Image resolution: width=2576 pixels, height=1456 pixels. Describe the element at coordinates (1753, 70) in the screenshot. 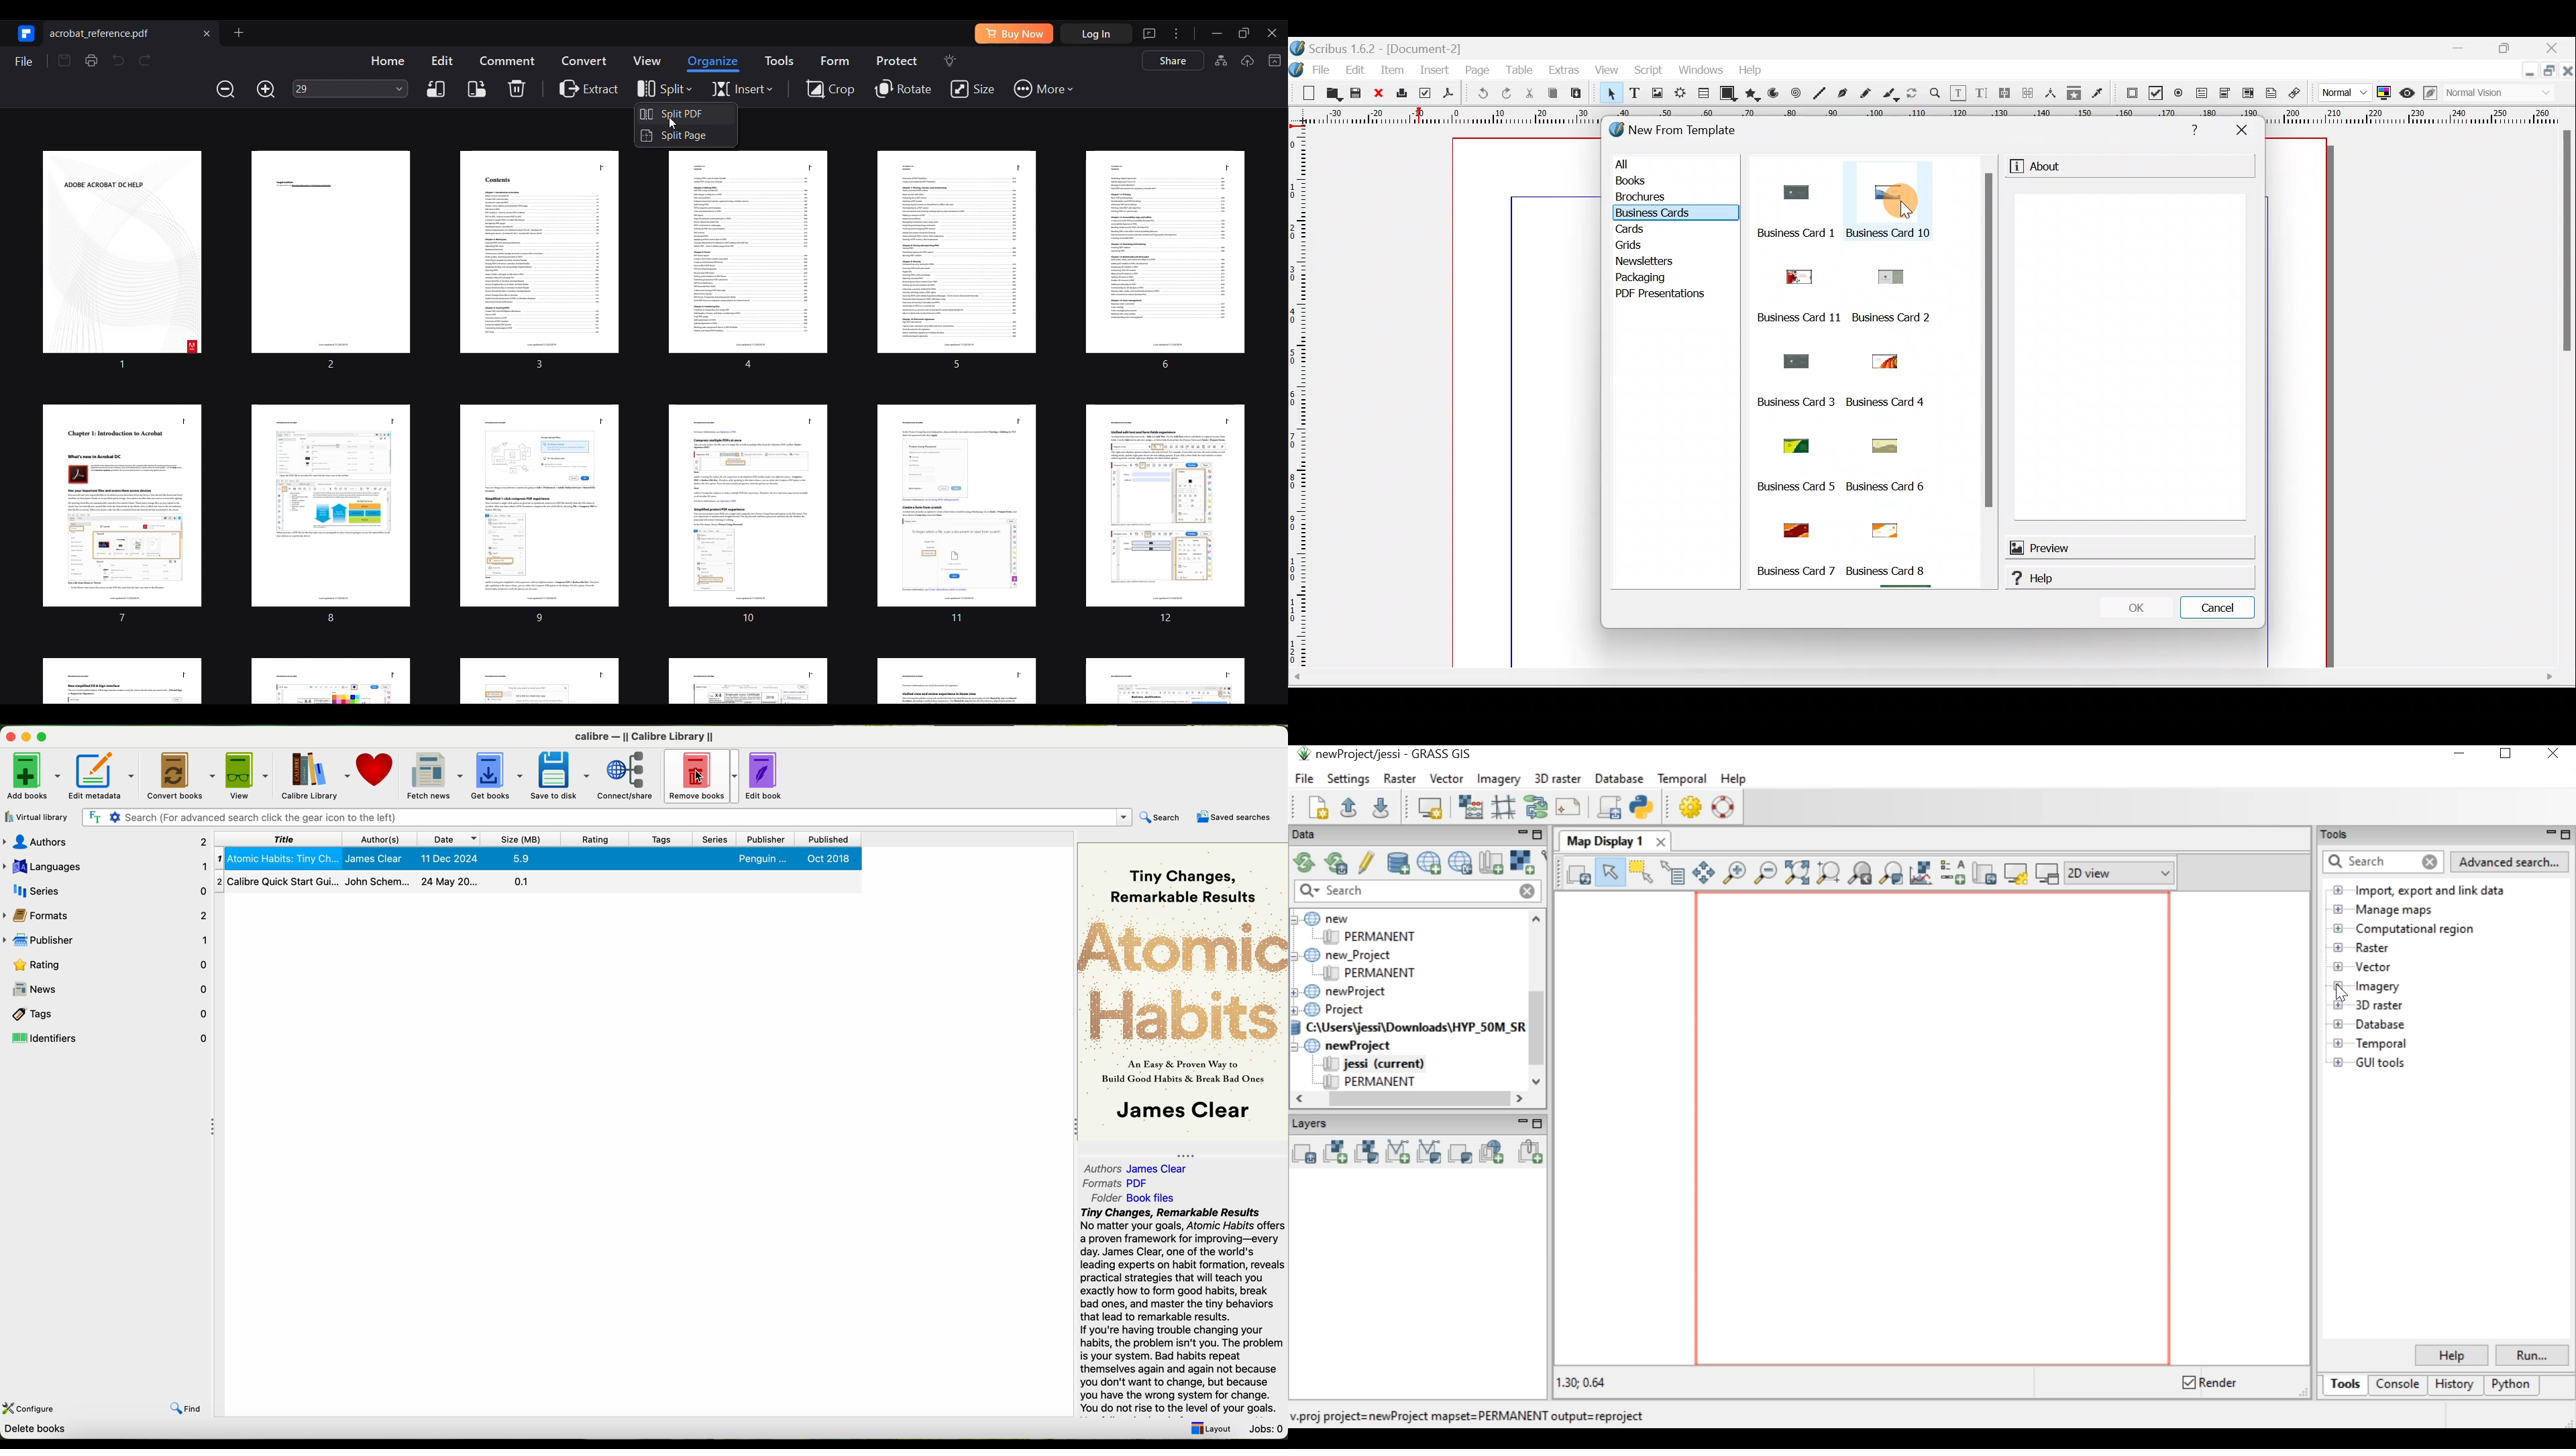

I see `Help` at that location.